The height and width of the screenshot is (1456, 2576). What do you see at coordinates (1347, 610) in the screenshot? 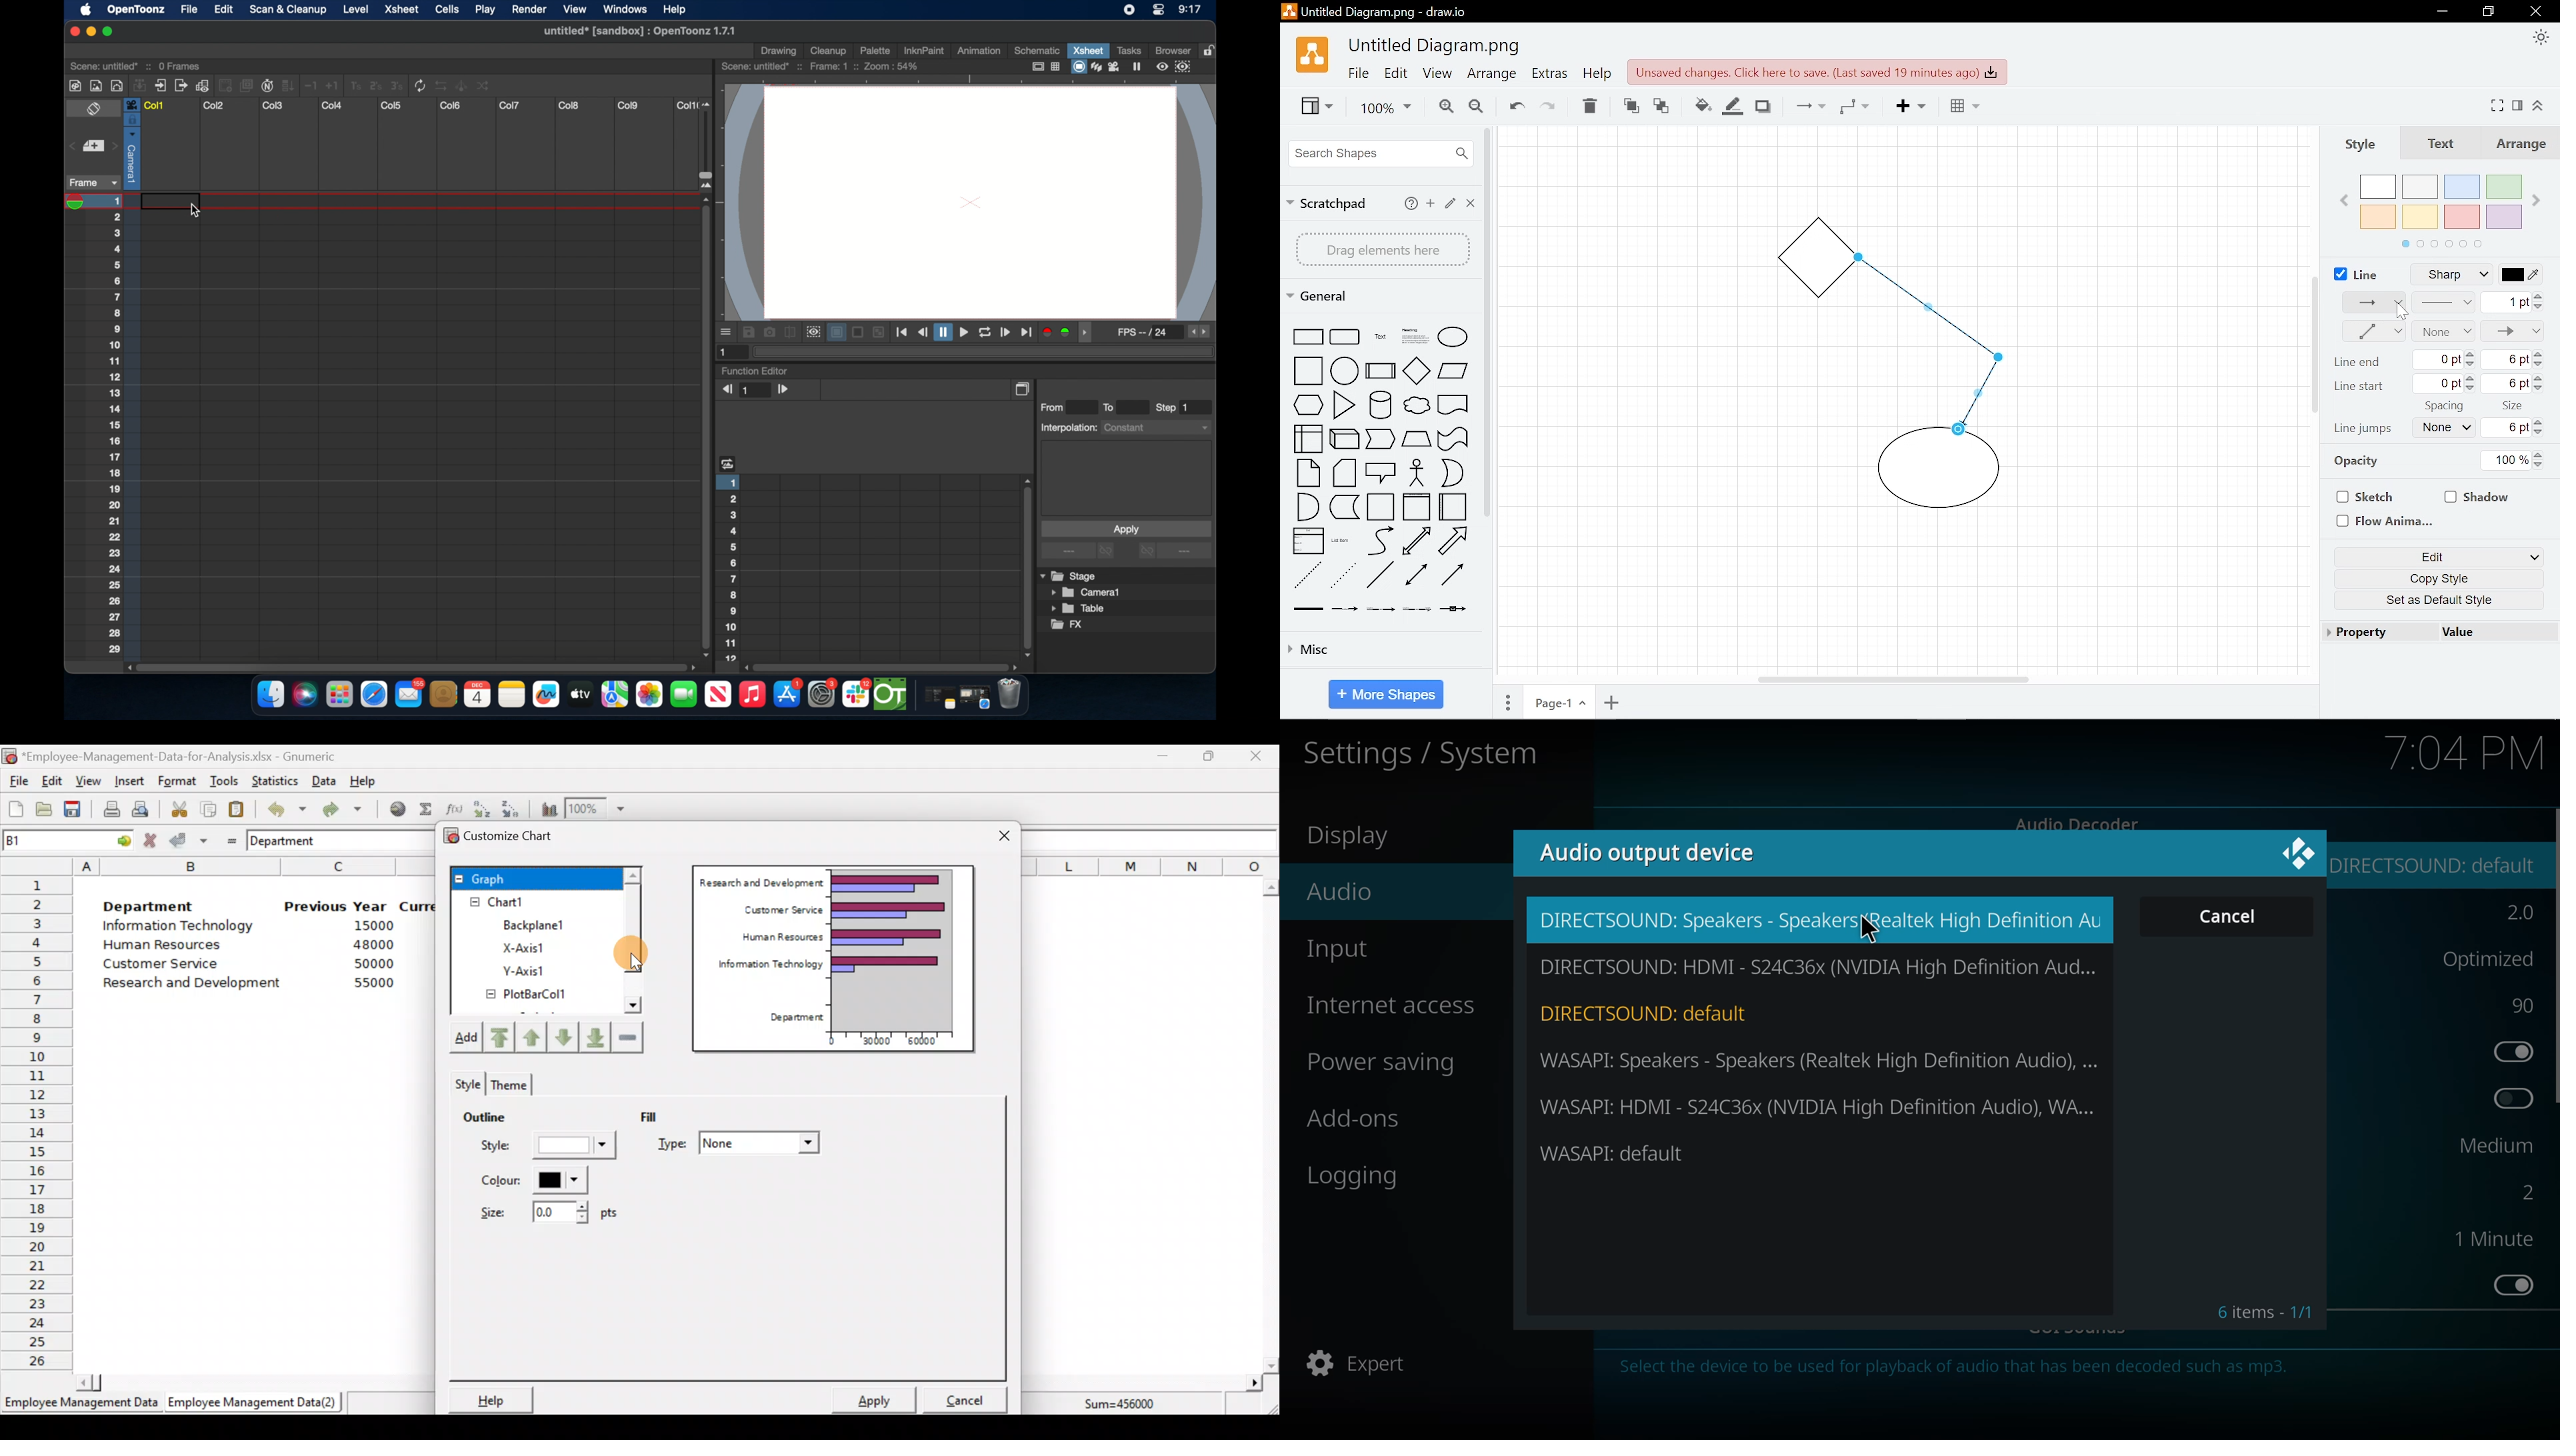
I see `shape` at bounding box center [1347, 610].